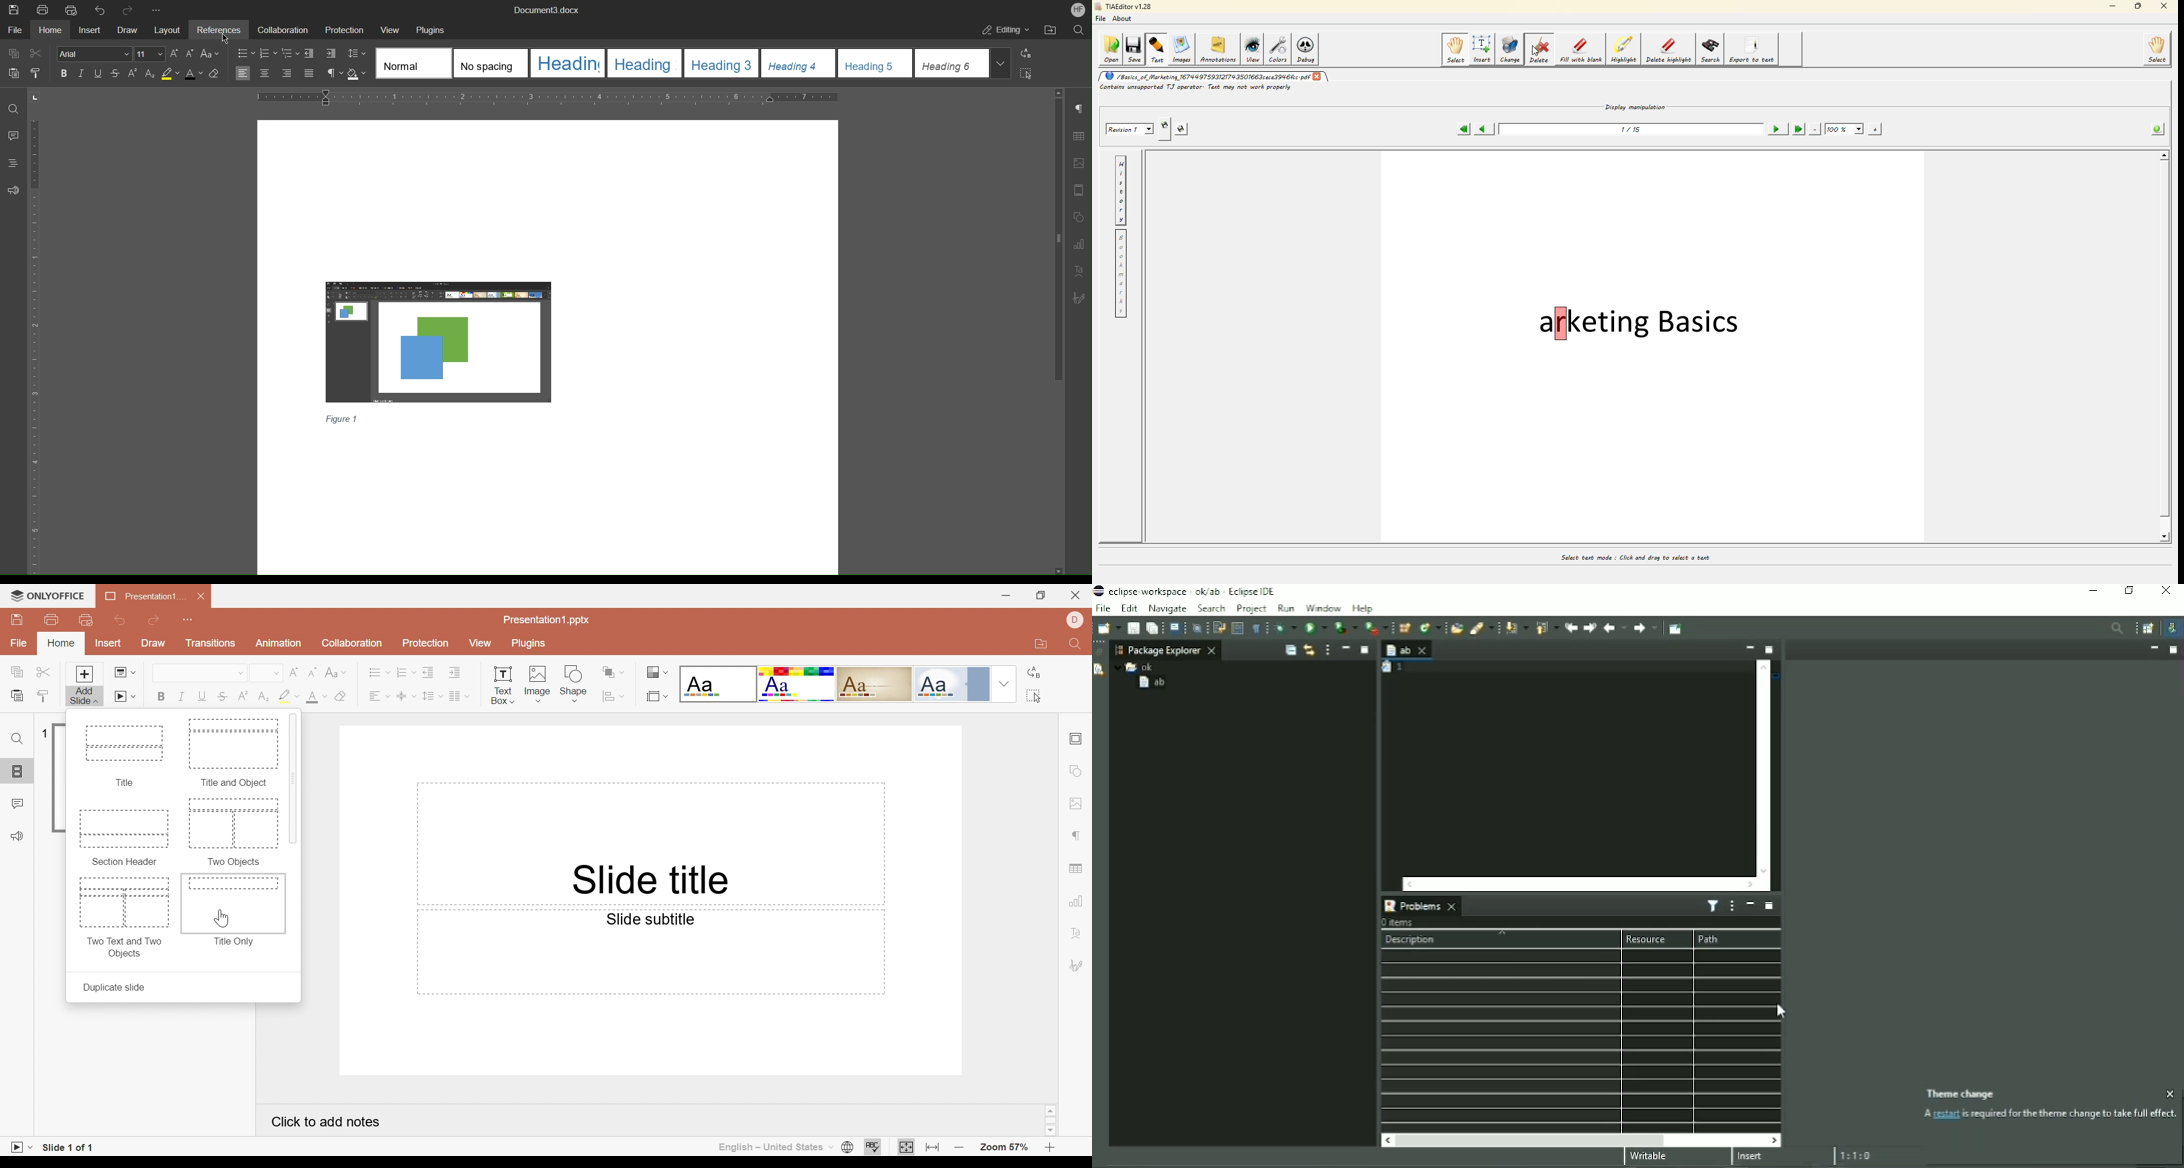 Image resolution: width=2184 pixels, height=1176 pixels. Describe the element at coordinates (490, 62) in the screenshot. I see `No spacing` at that location.